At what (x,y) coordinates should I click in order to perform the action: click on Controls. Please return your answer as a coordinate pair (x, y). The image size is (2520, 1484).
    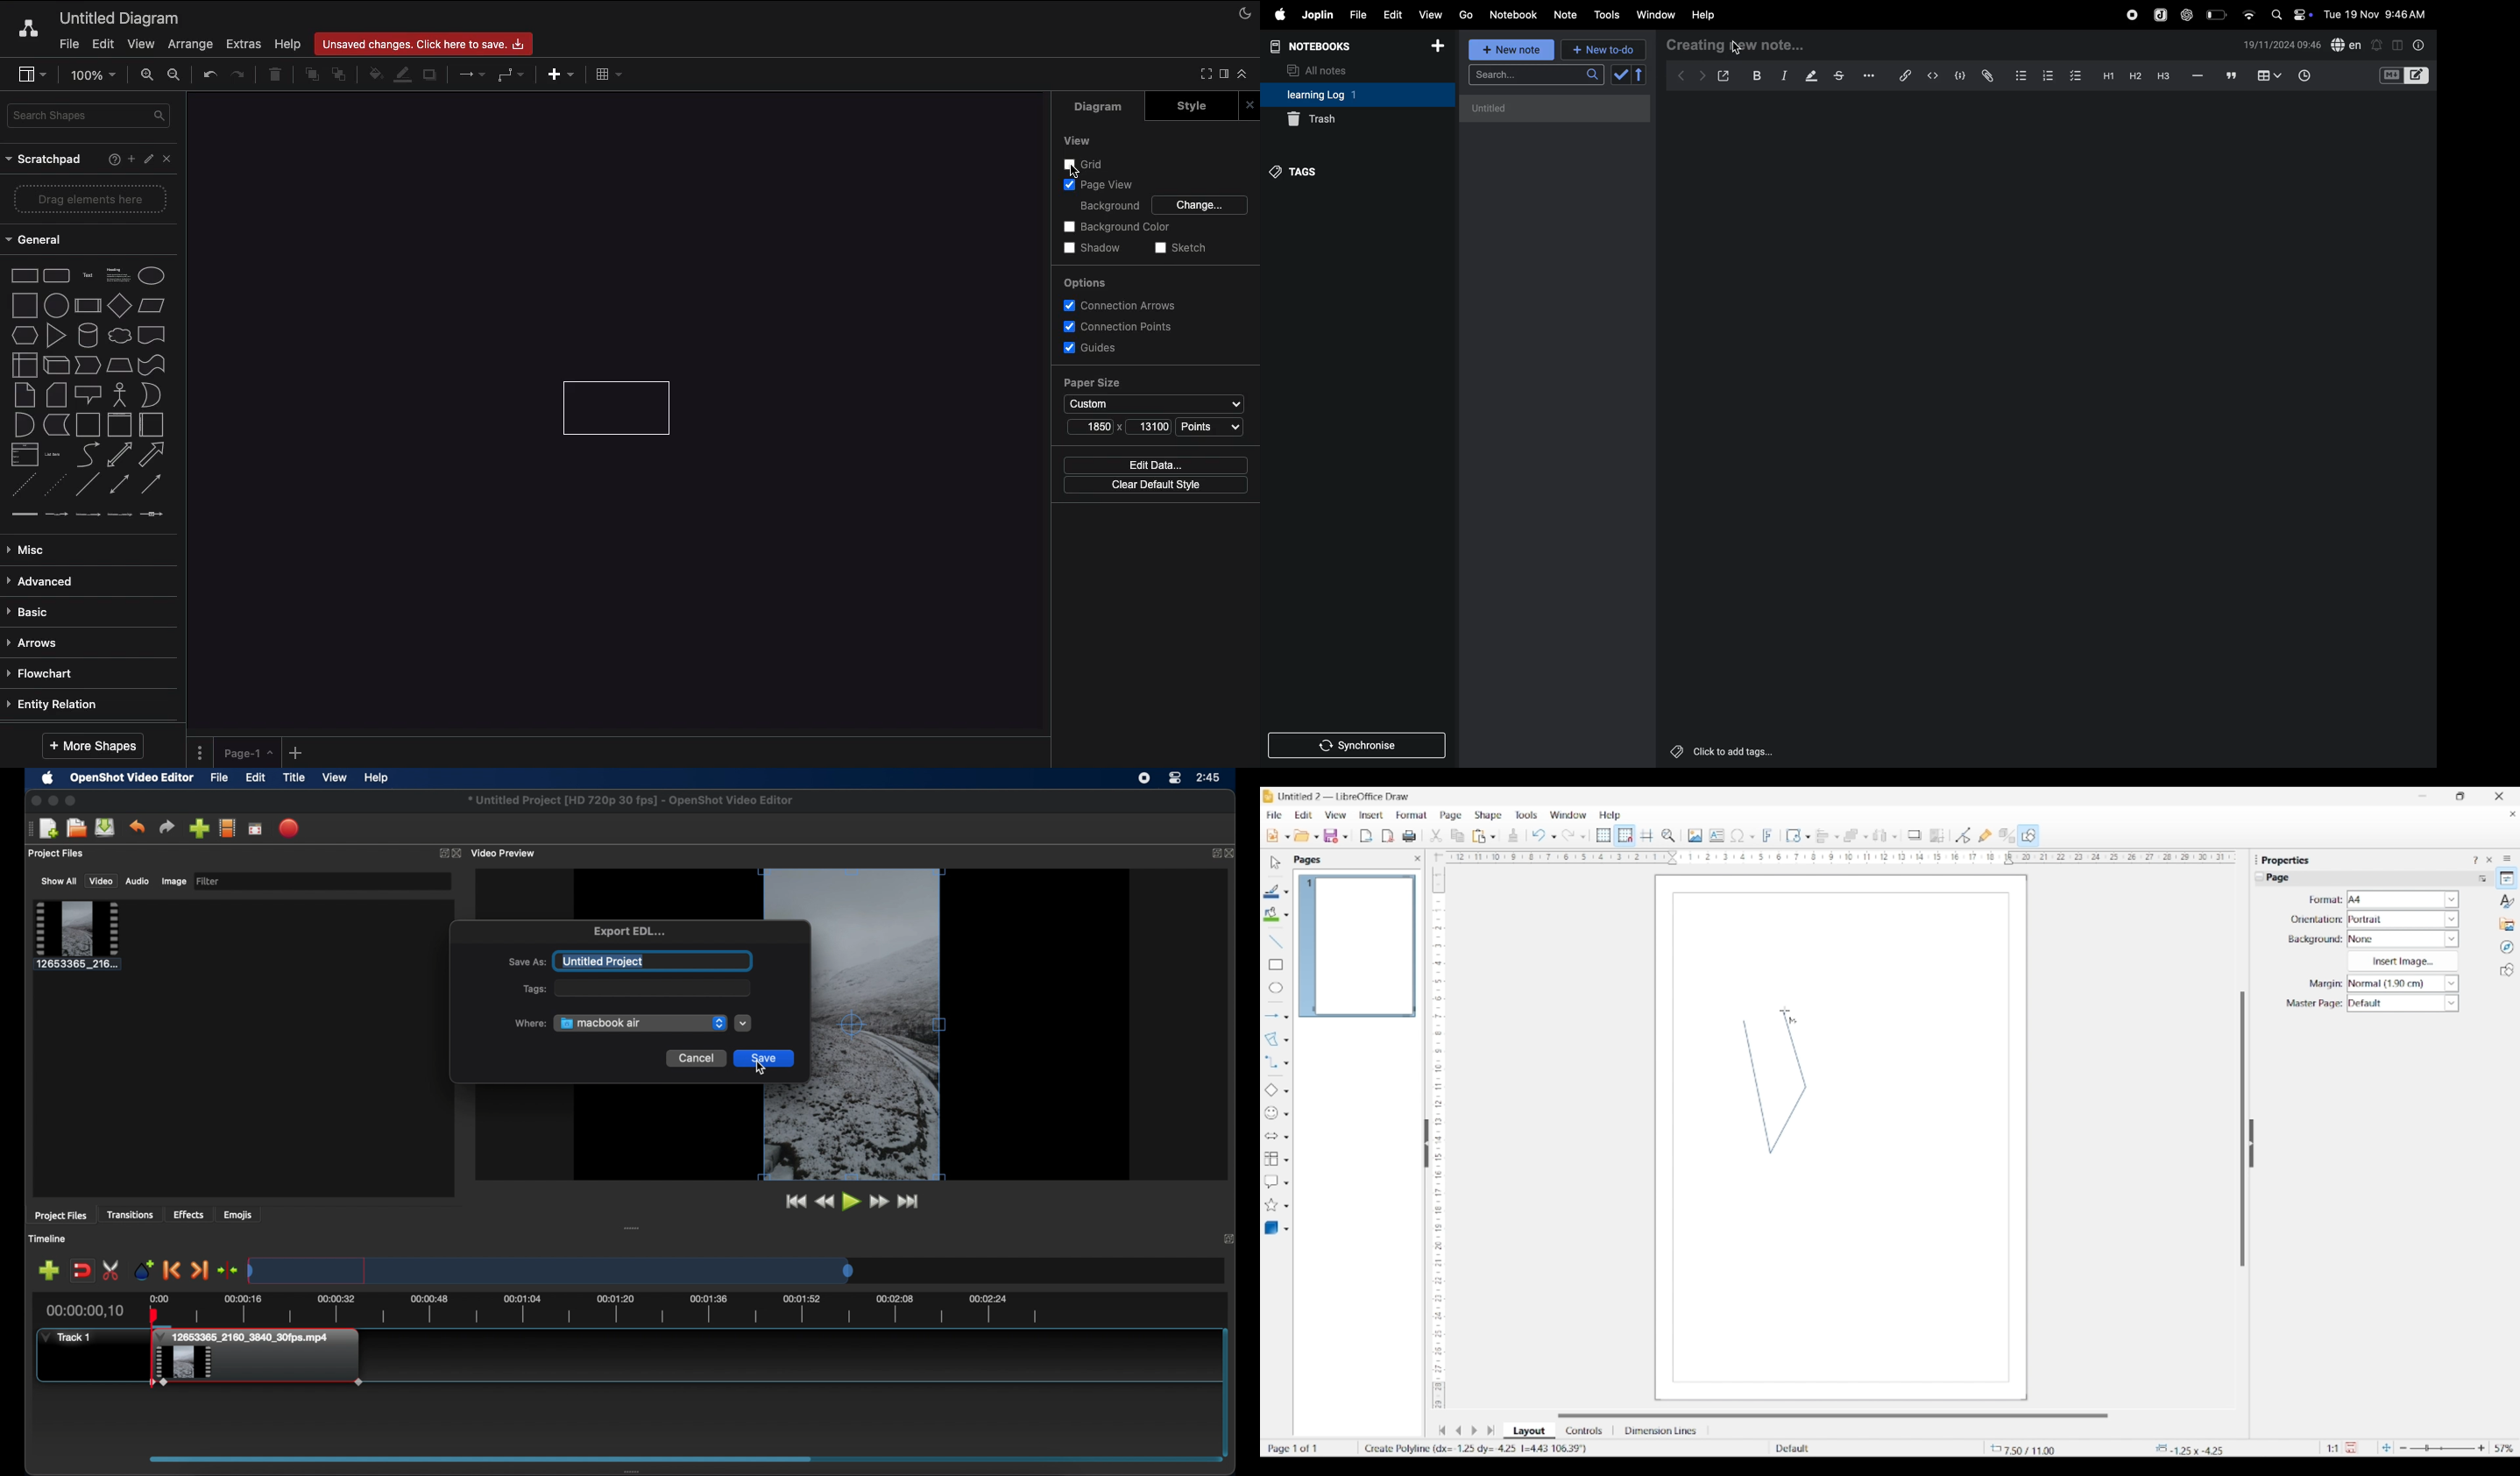
    Looking at the image, I should click on (1586, 1431).